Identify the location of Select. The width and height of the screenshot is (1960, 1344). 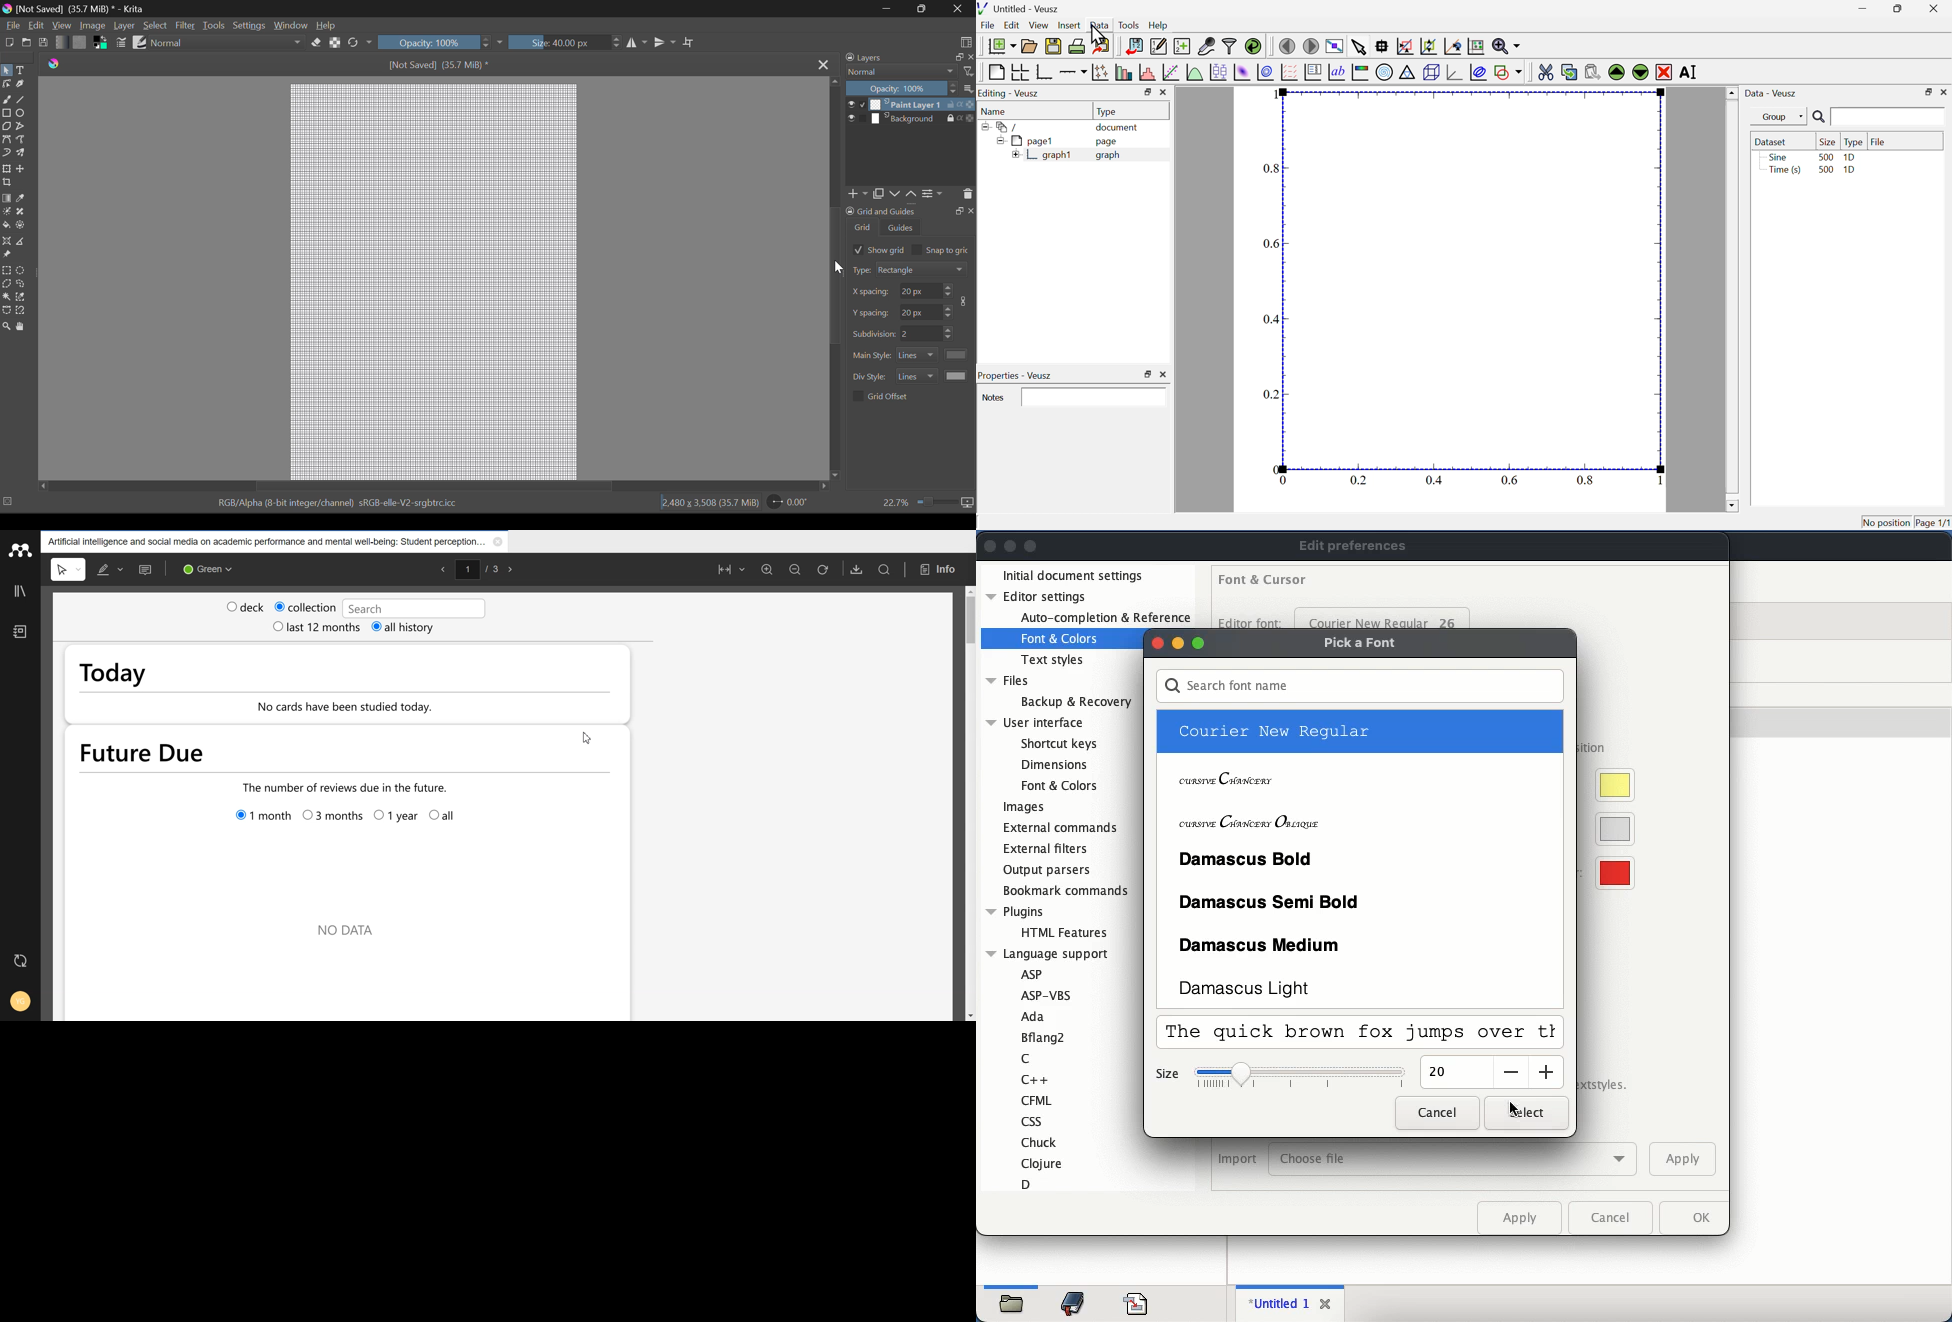
(156, 26).